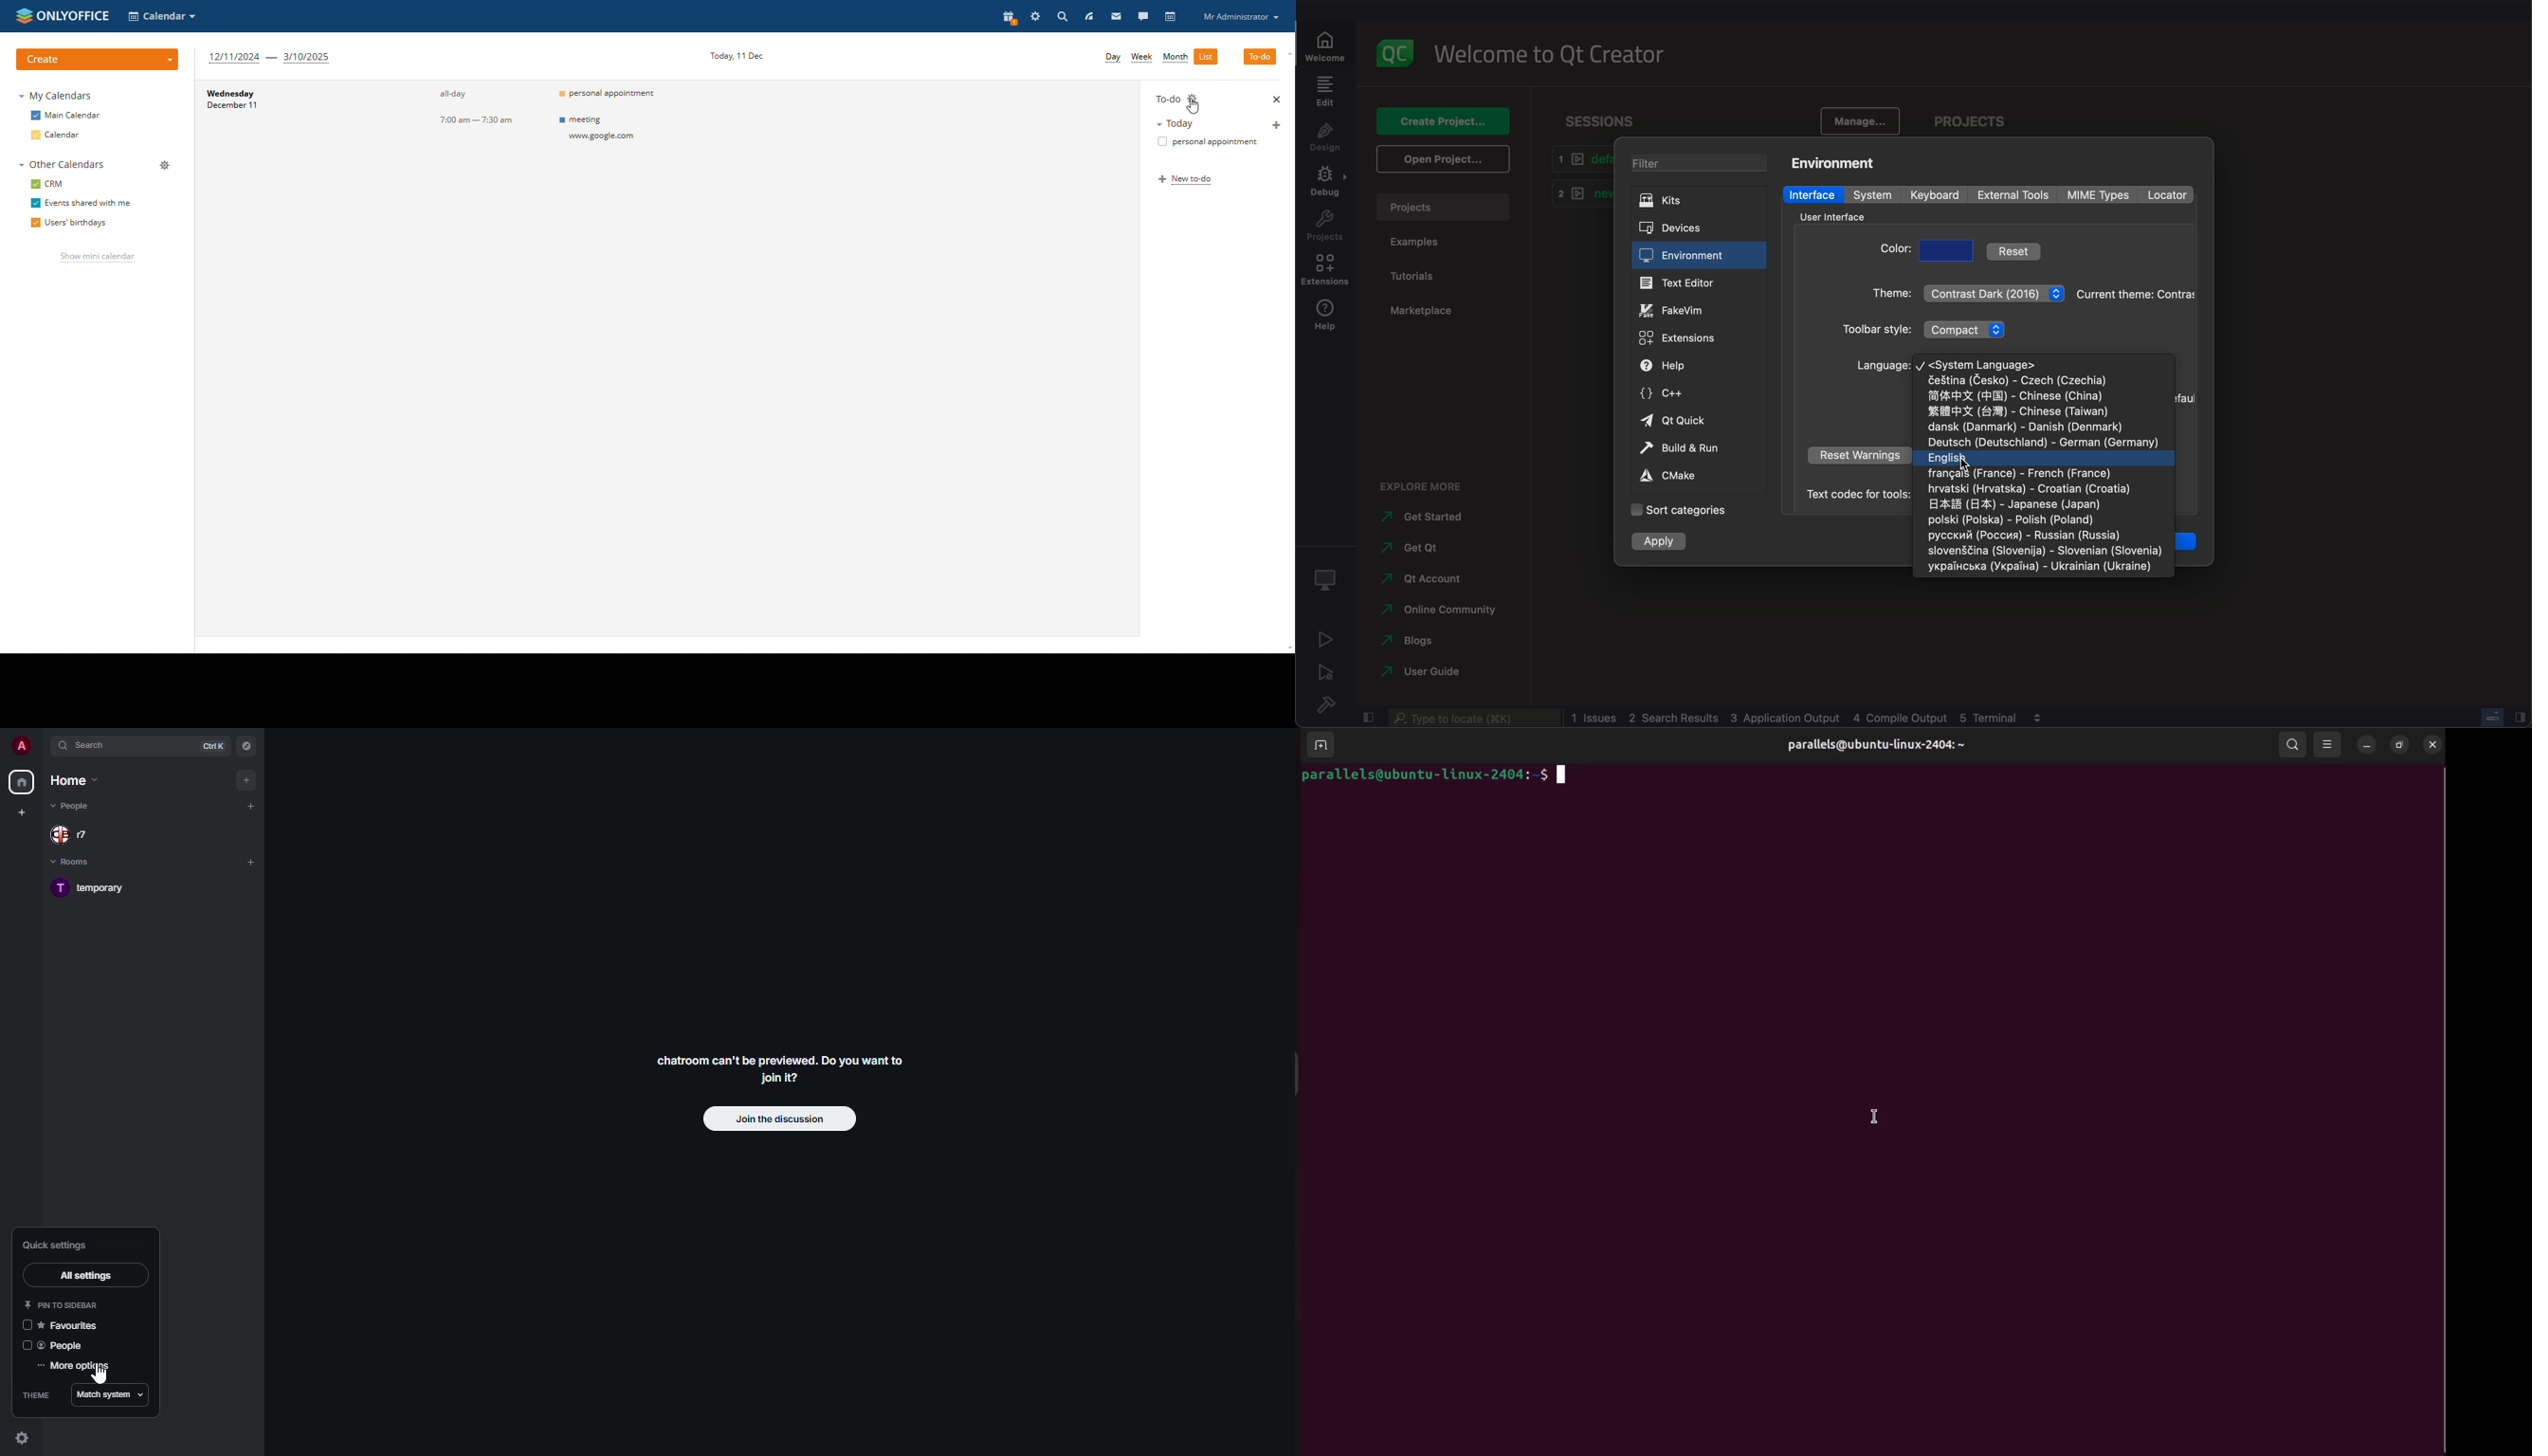  I want to click on cursor, so click(1193, 107).